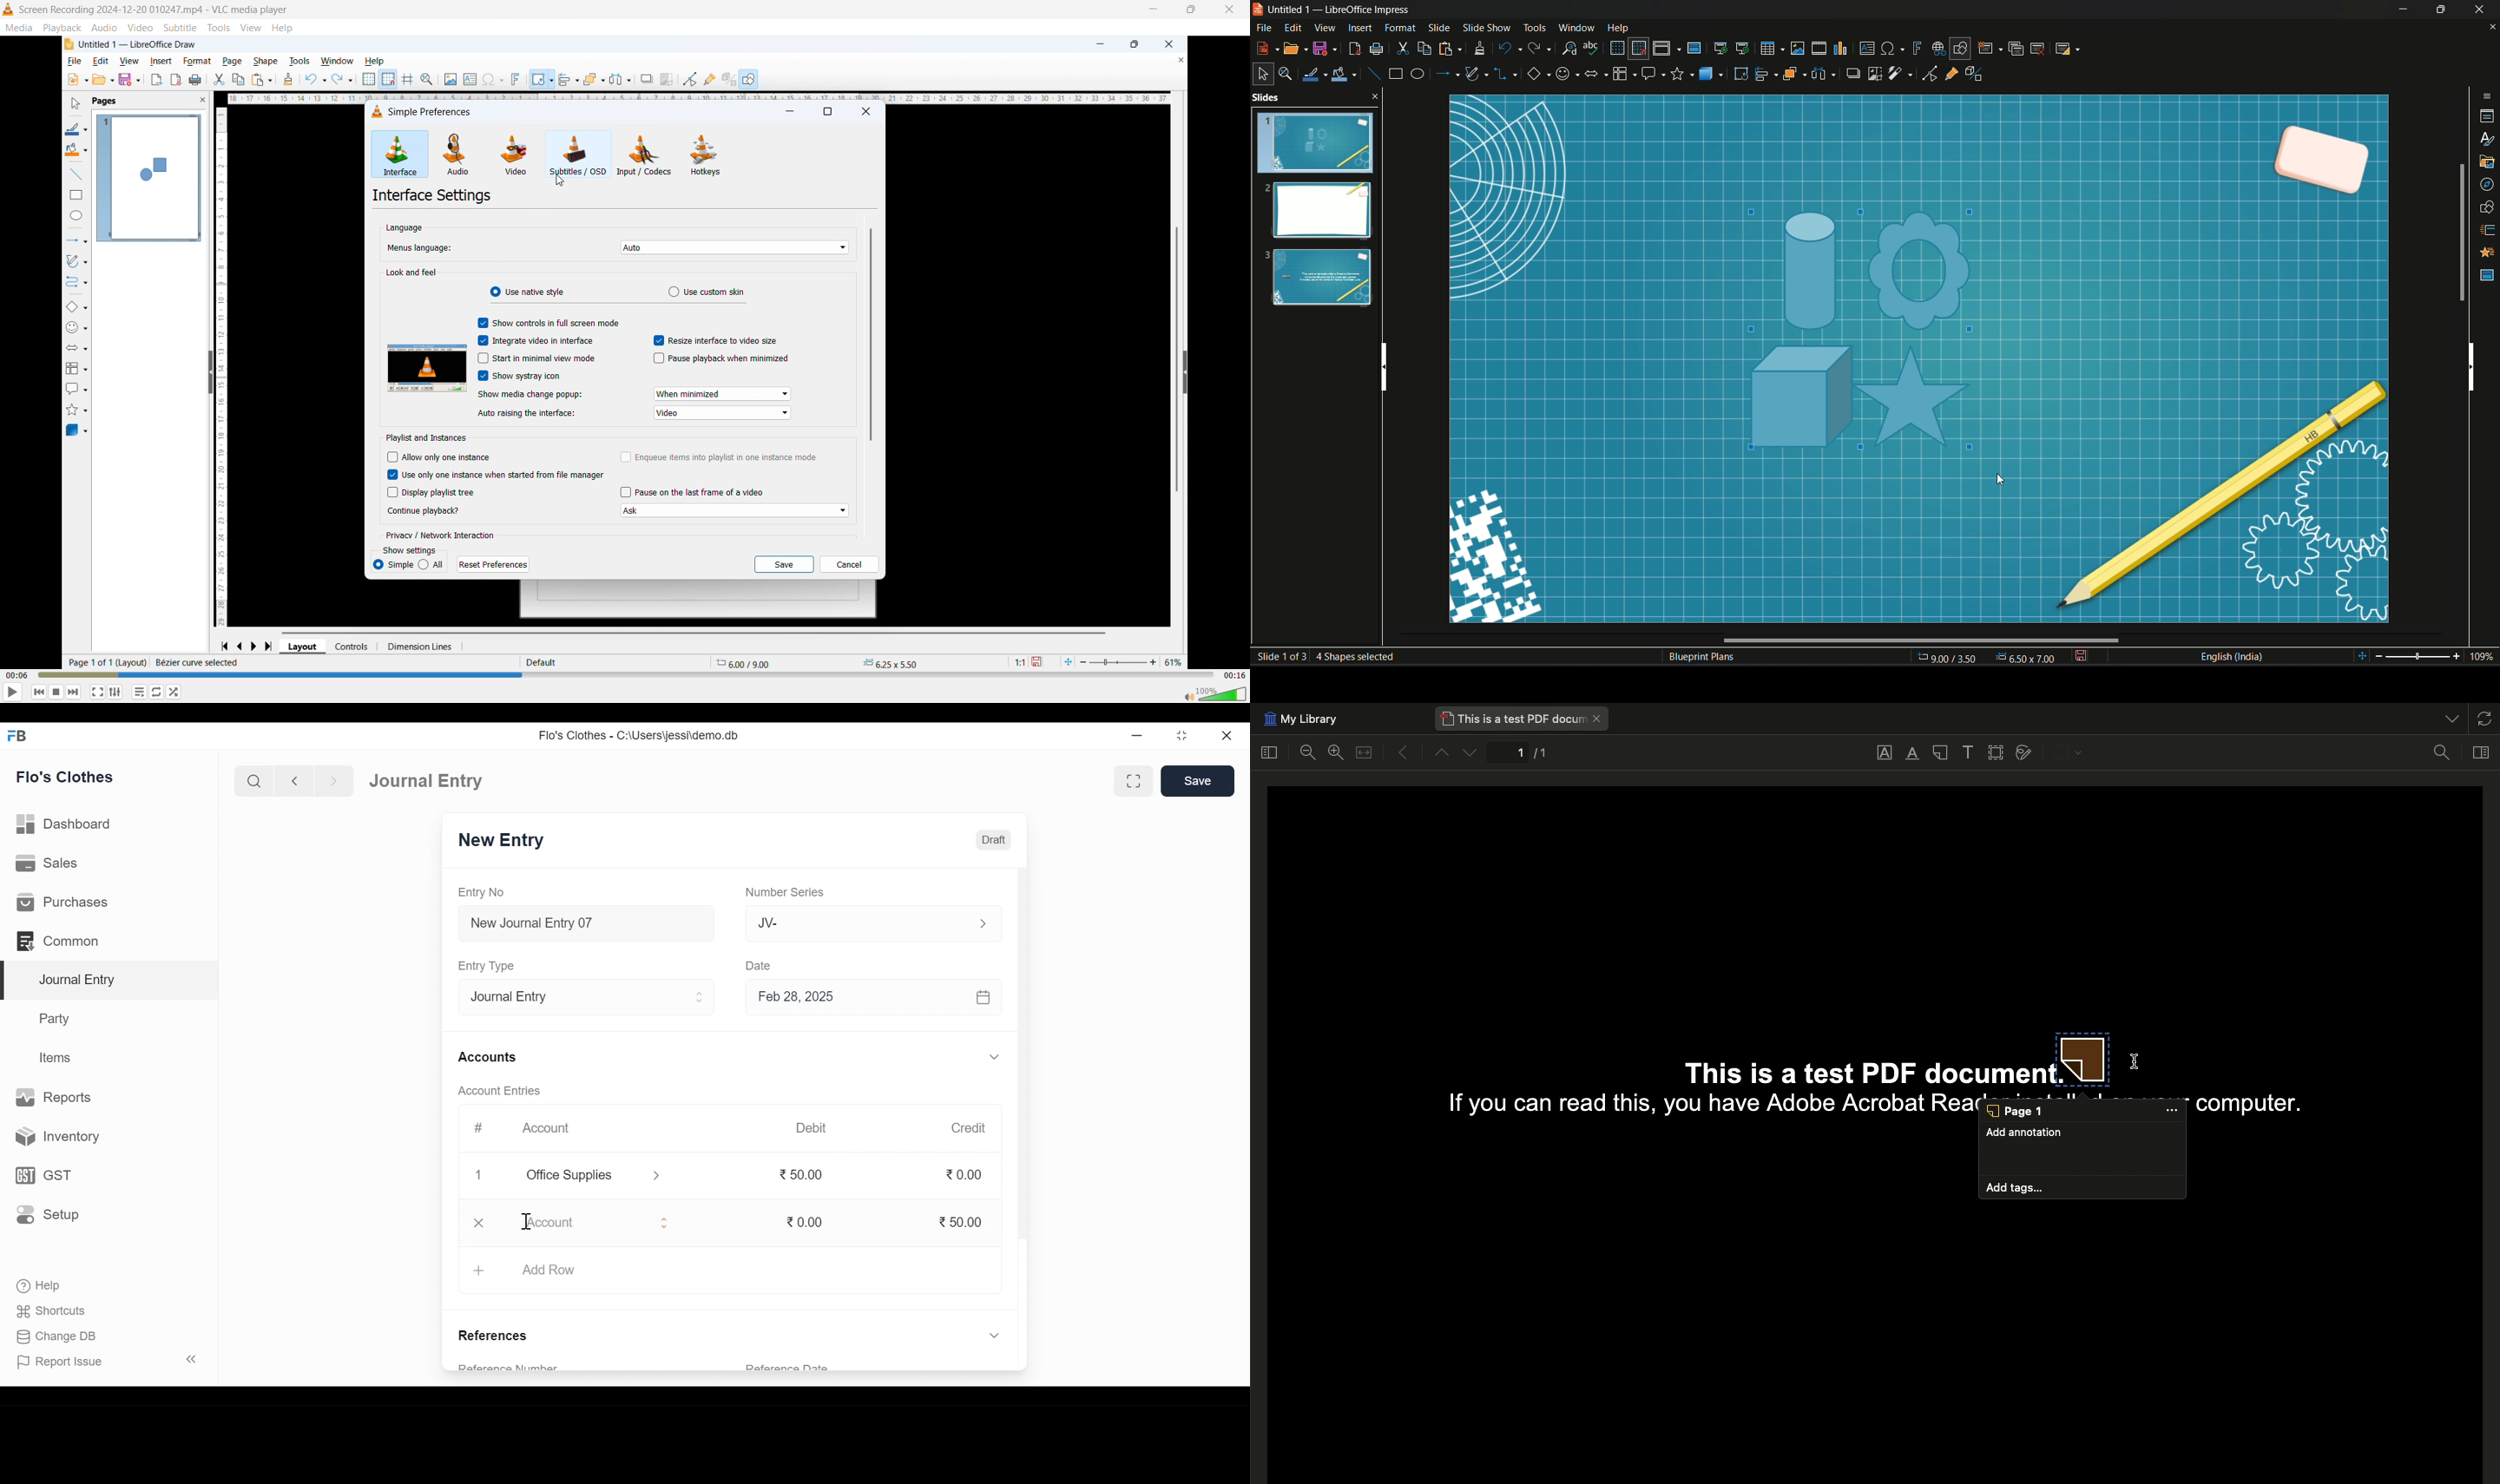 The image size is (2520, 1484). Describe the element at coordinates (62, 901) in the screenshot. I see `Purchases` at that location.